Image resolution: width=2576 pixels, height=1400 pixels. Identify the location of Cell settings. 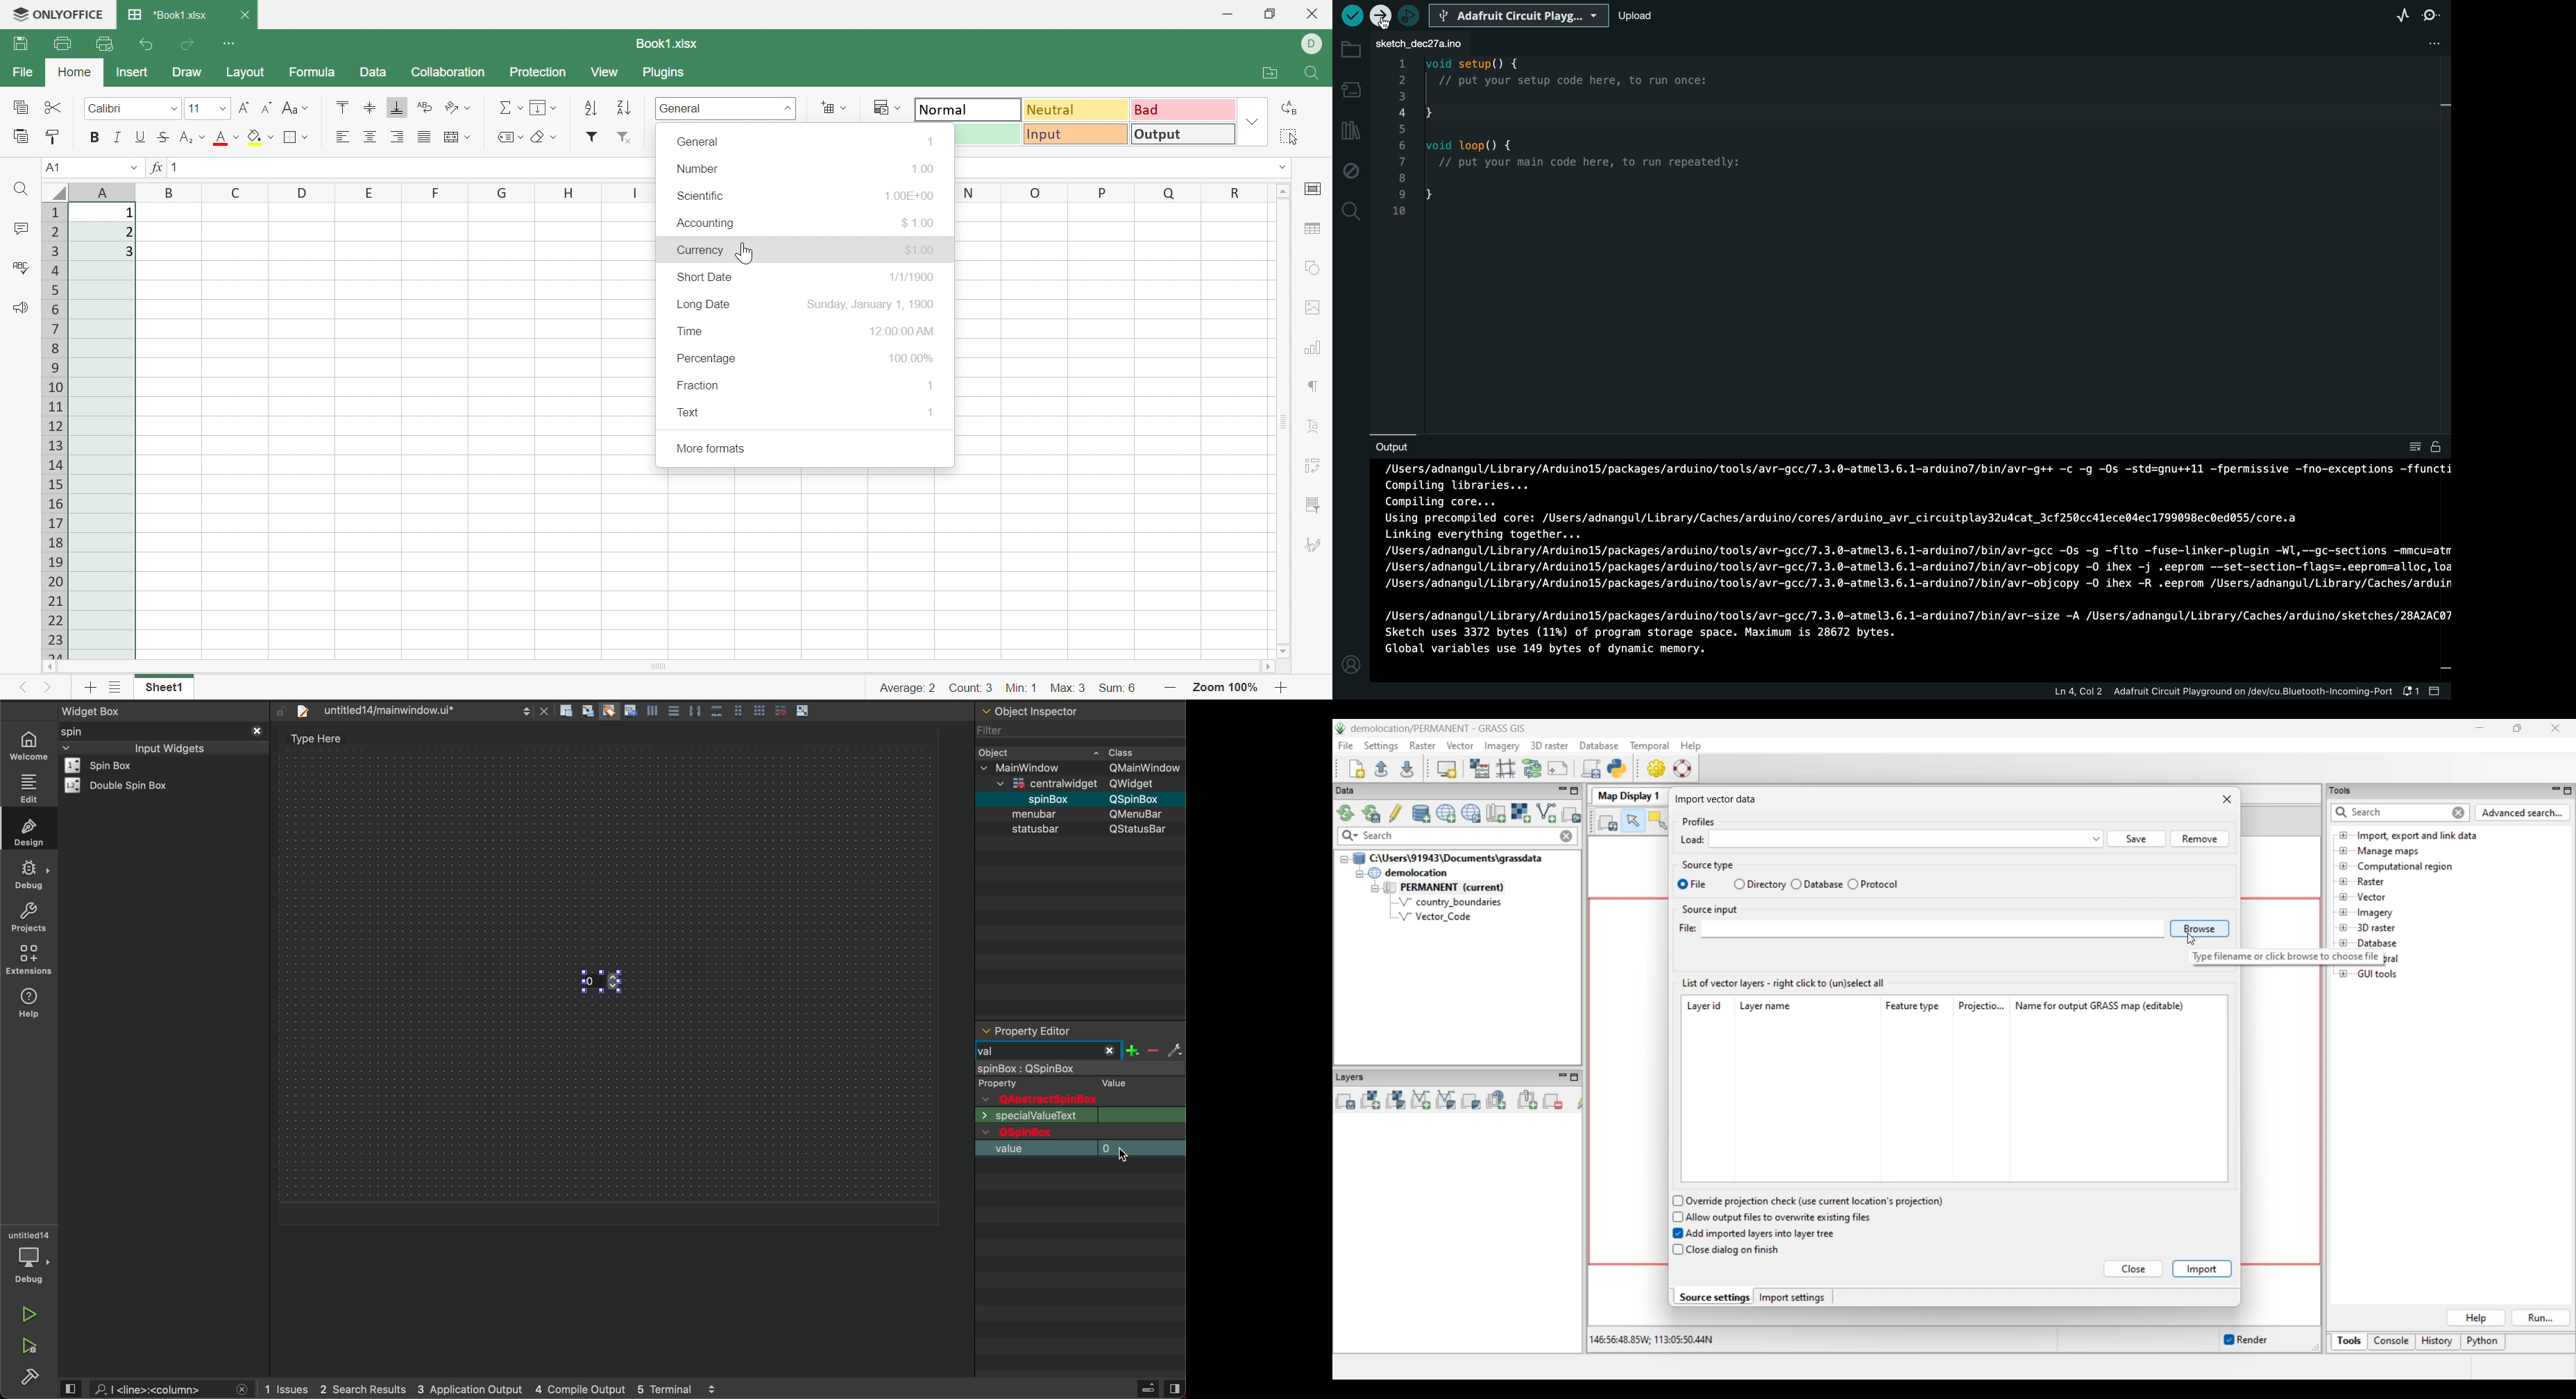
(1317, 188).